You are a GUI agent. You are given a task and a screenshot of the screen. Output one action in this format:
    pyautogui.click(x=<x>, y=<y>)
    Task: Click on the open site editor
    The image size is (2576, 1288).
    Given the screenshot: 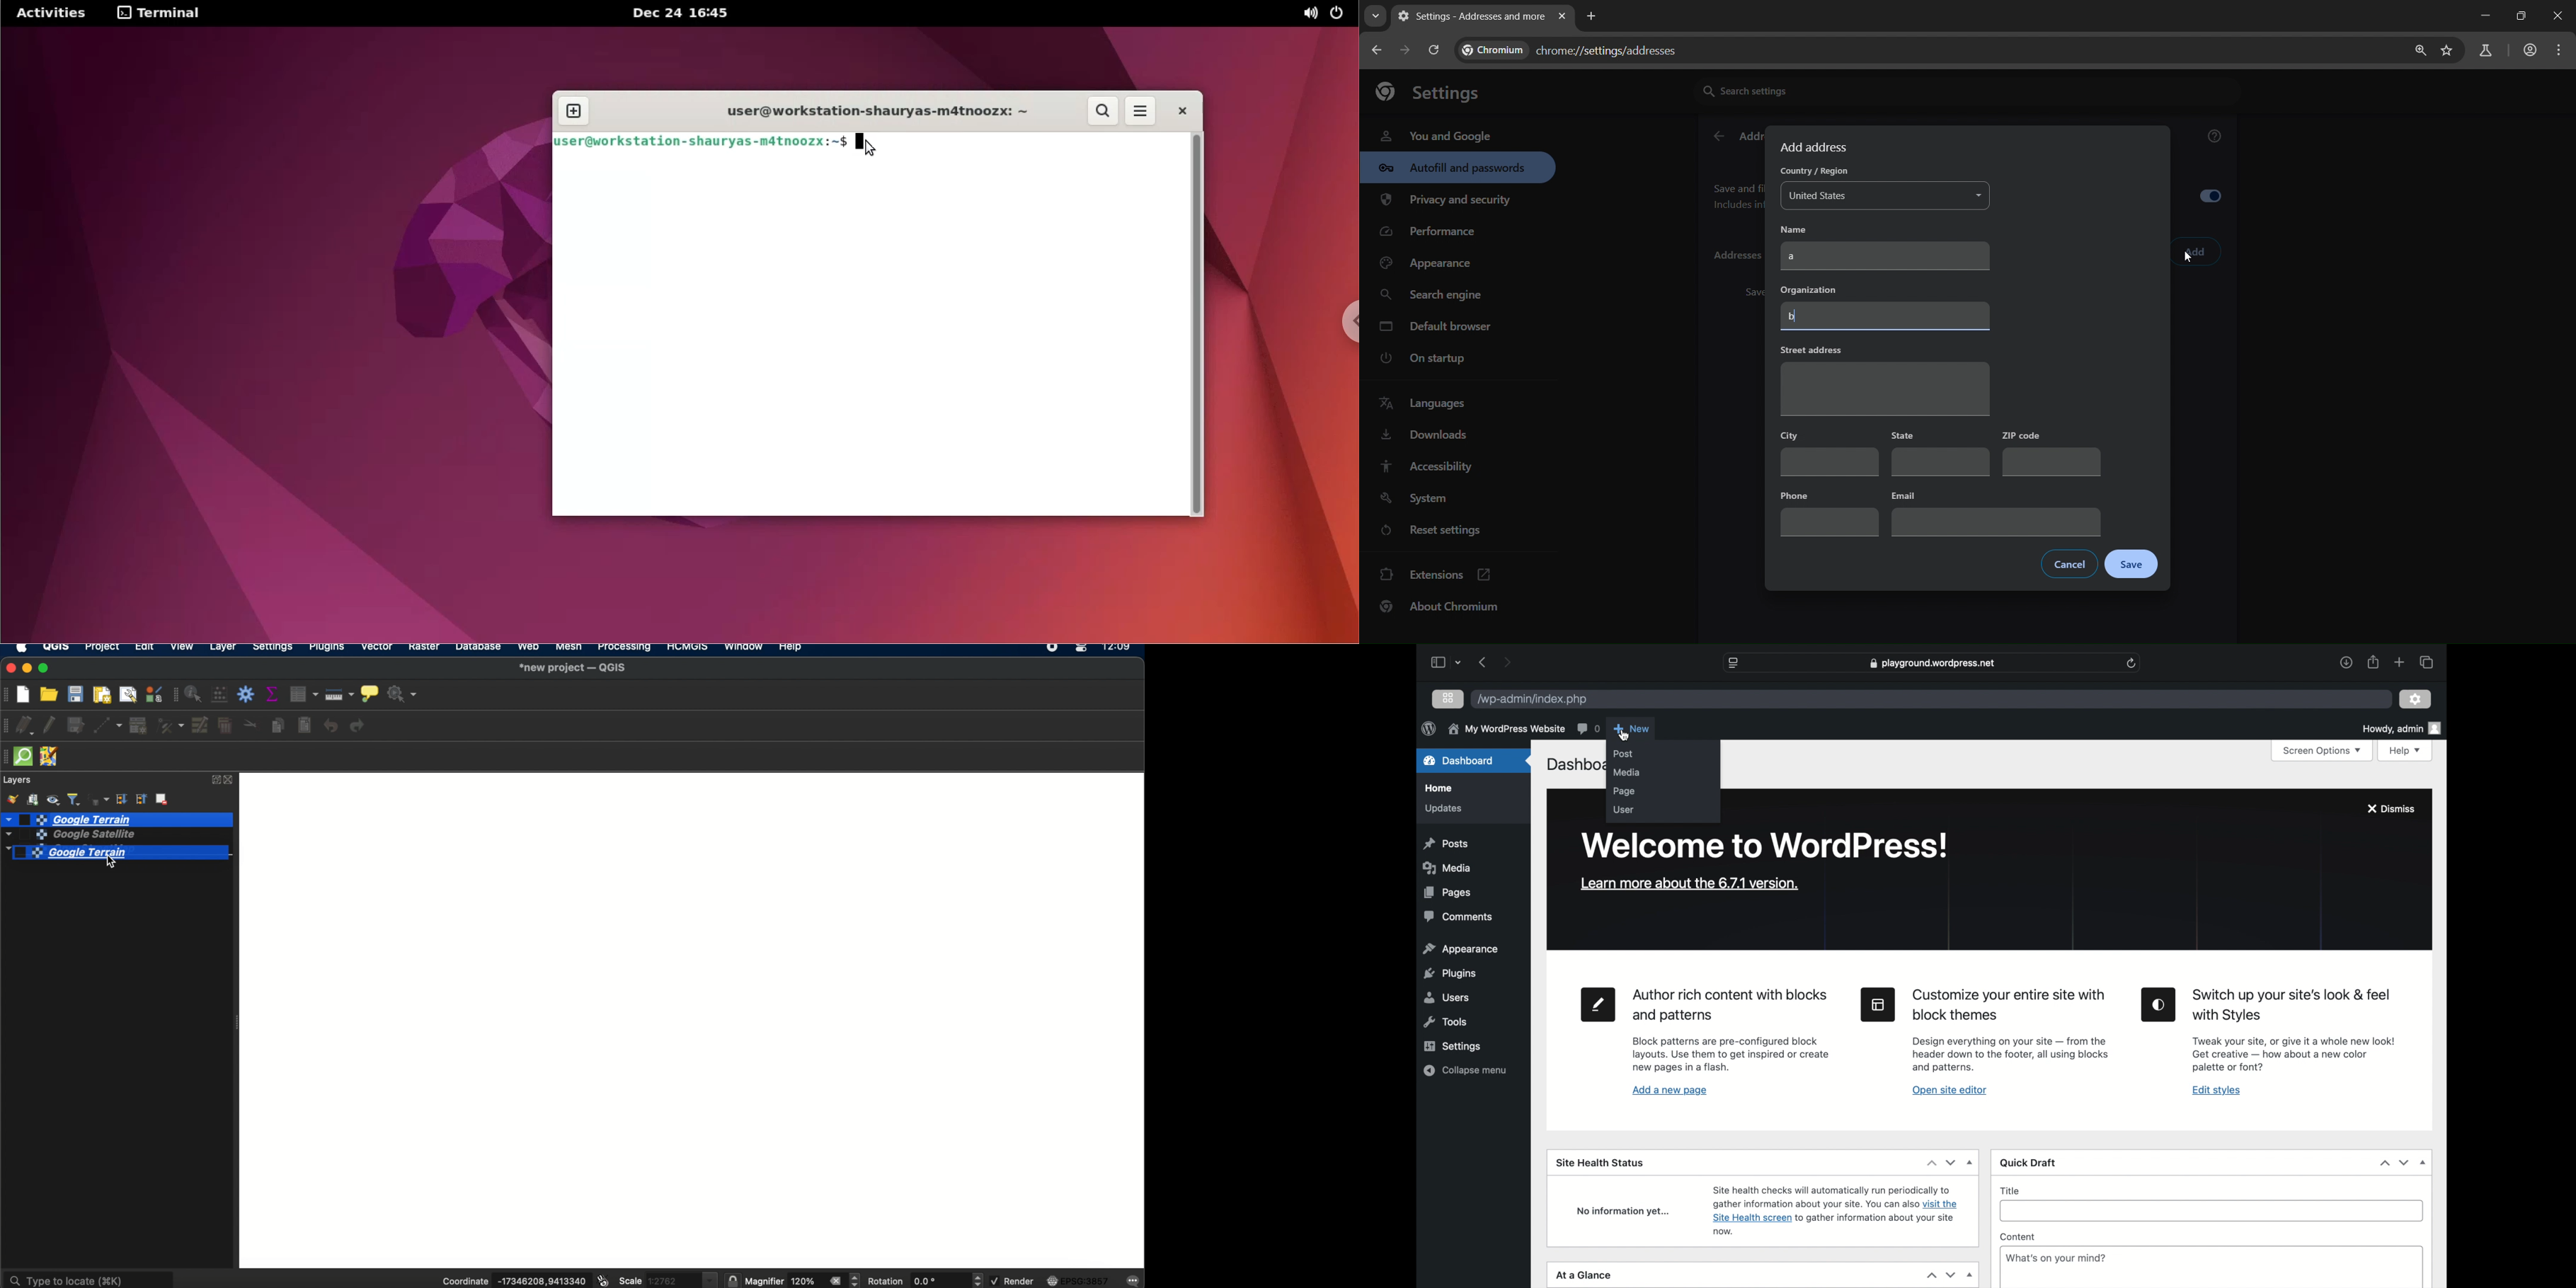 What is the action you would take?
    pyautogui.click(x=1949, y=1091)
    